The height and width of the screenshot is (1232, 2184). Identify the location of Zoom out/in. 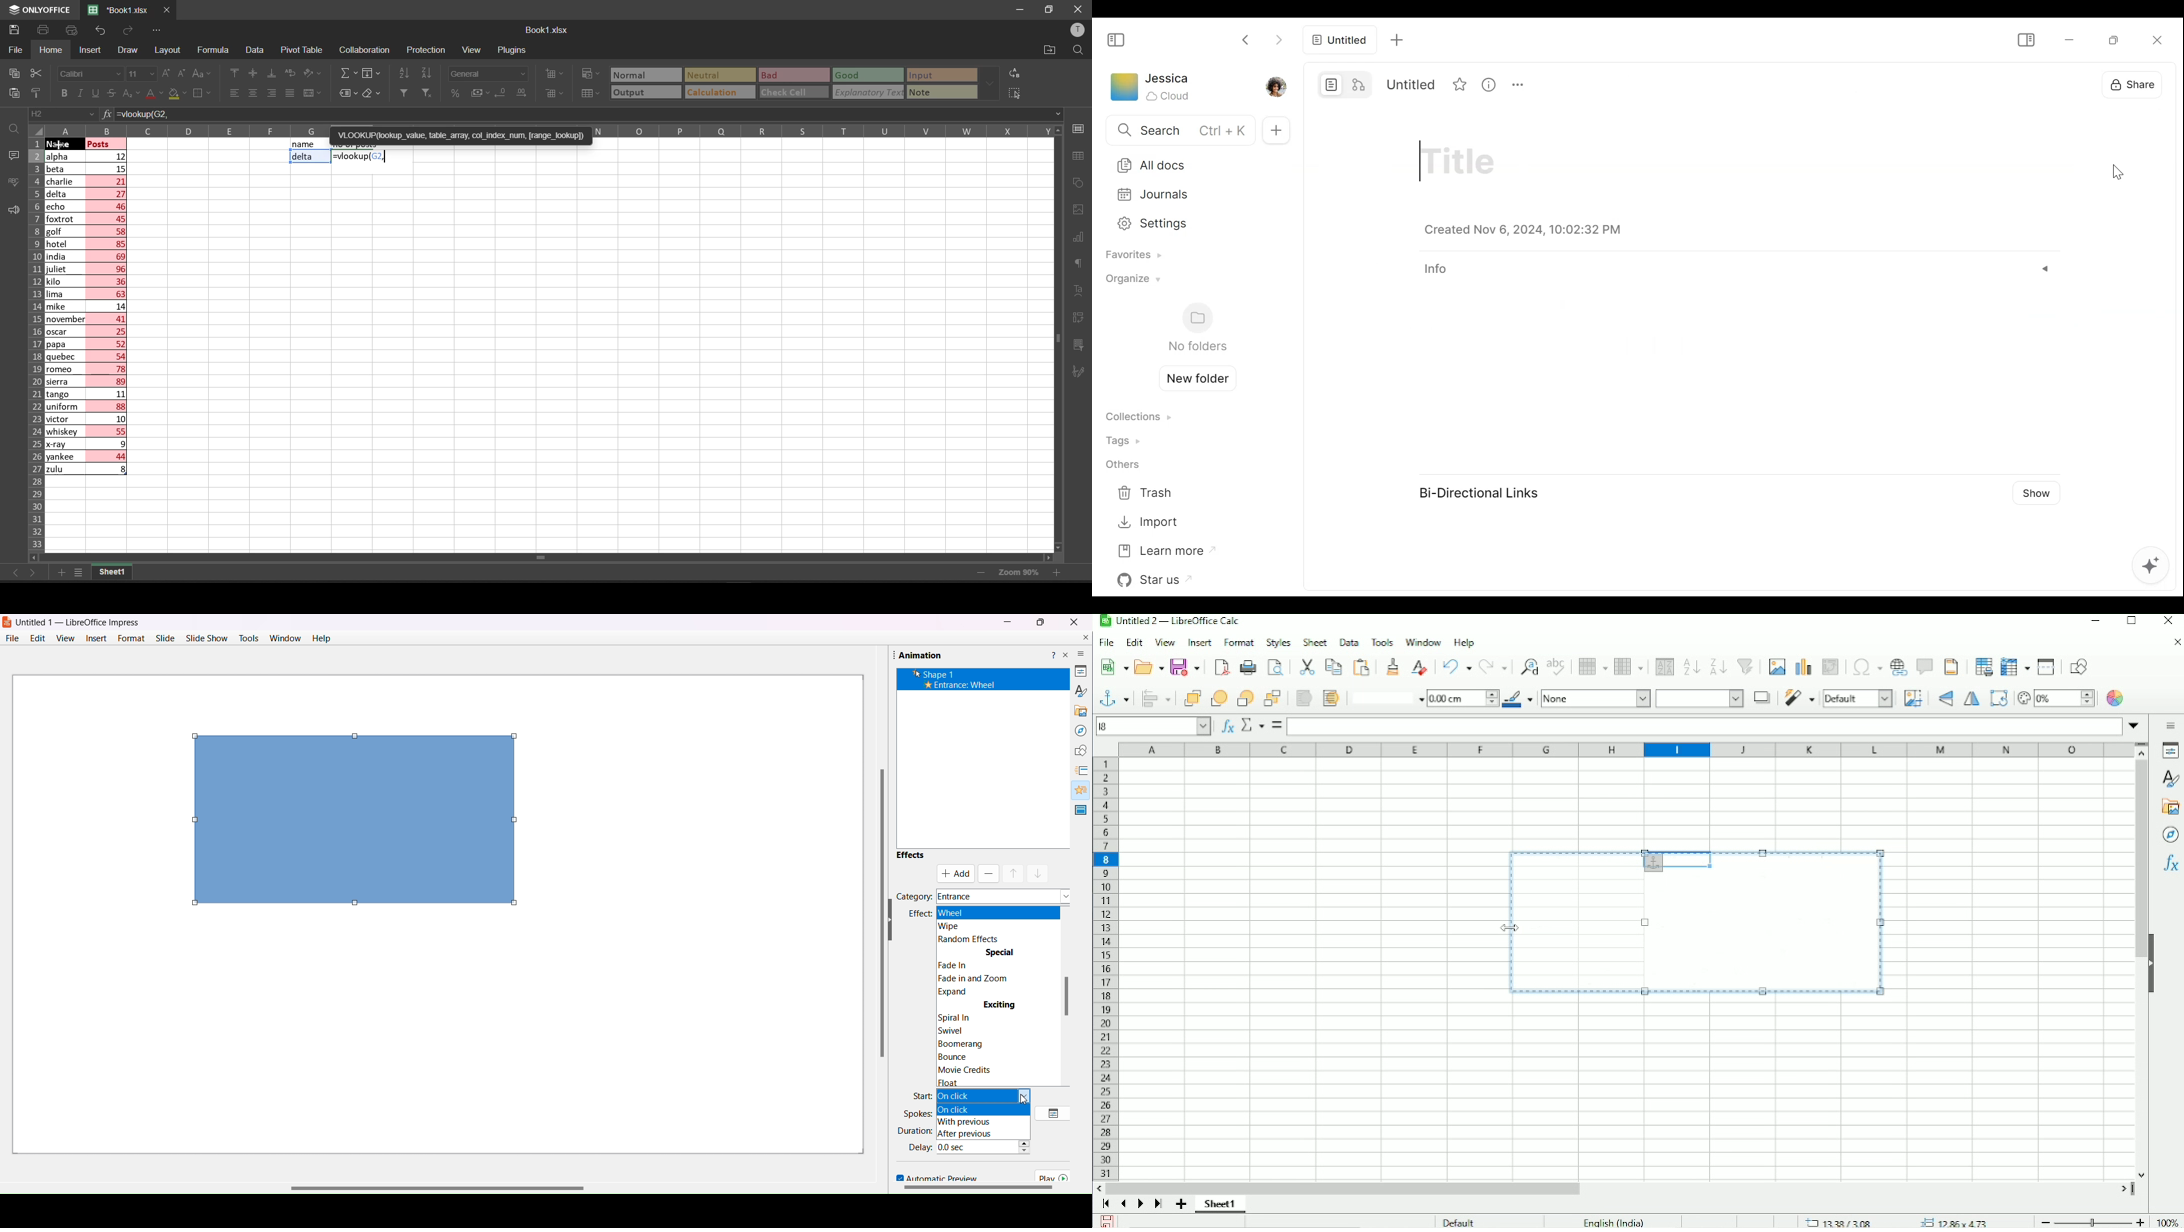
(2089, 1220).